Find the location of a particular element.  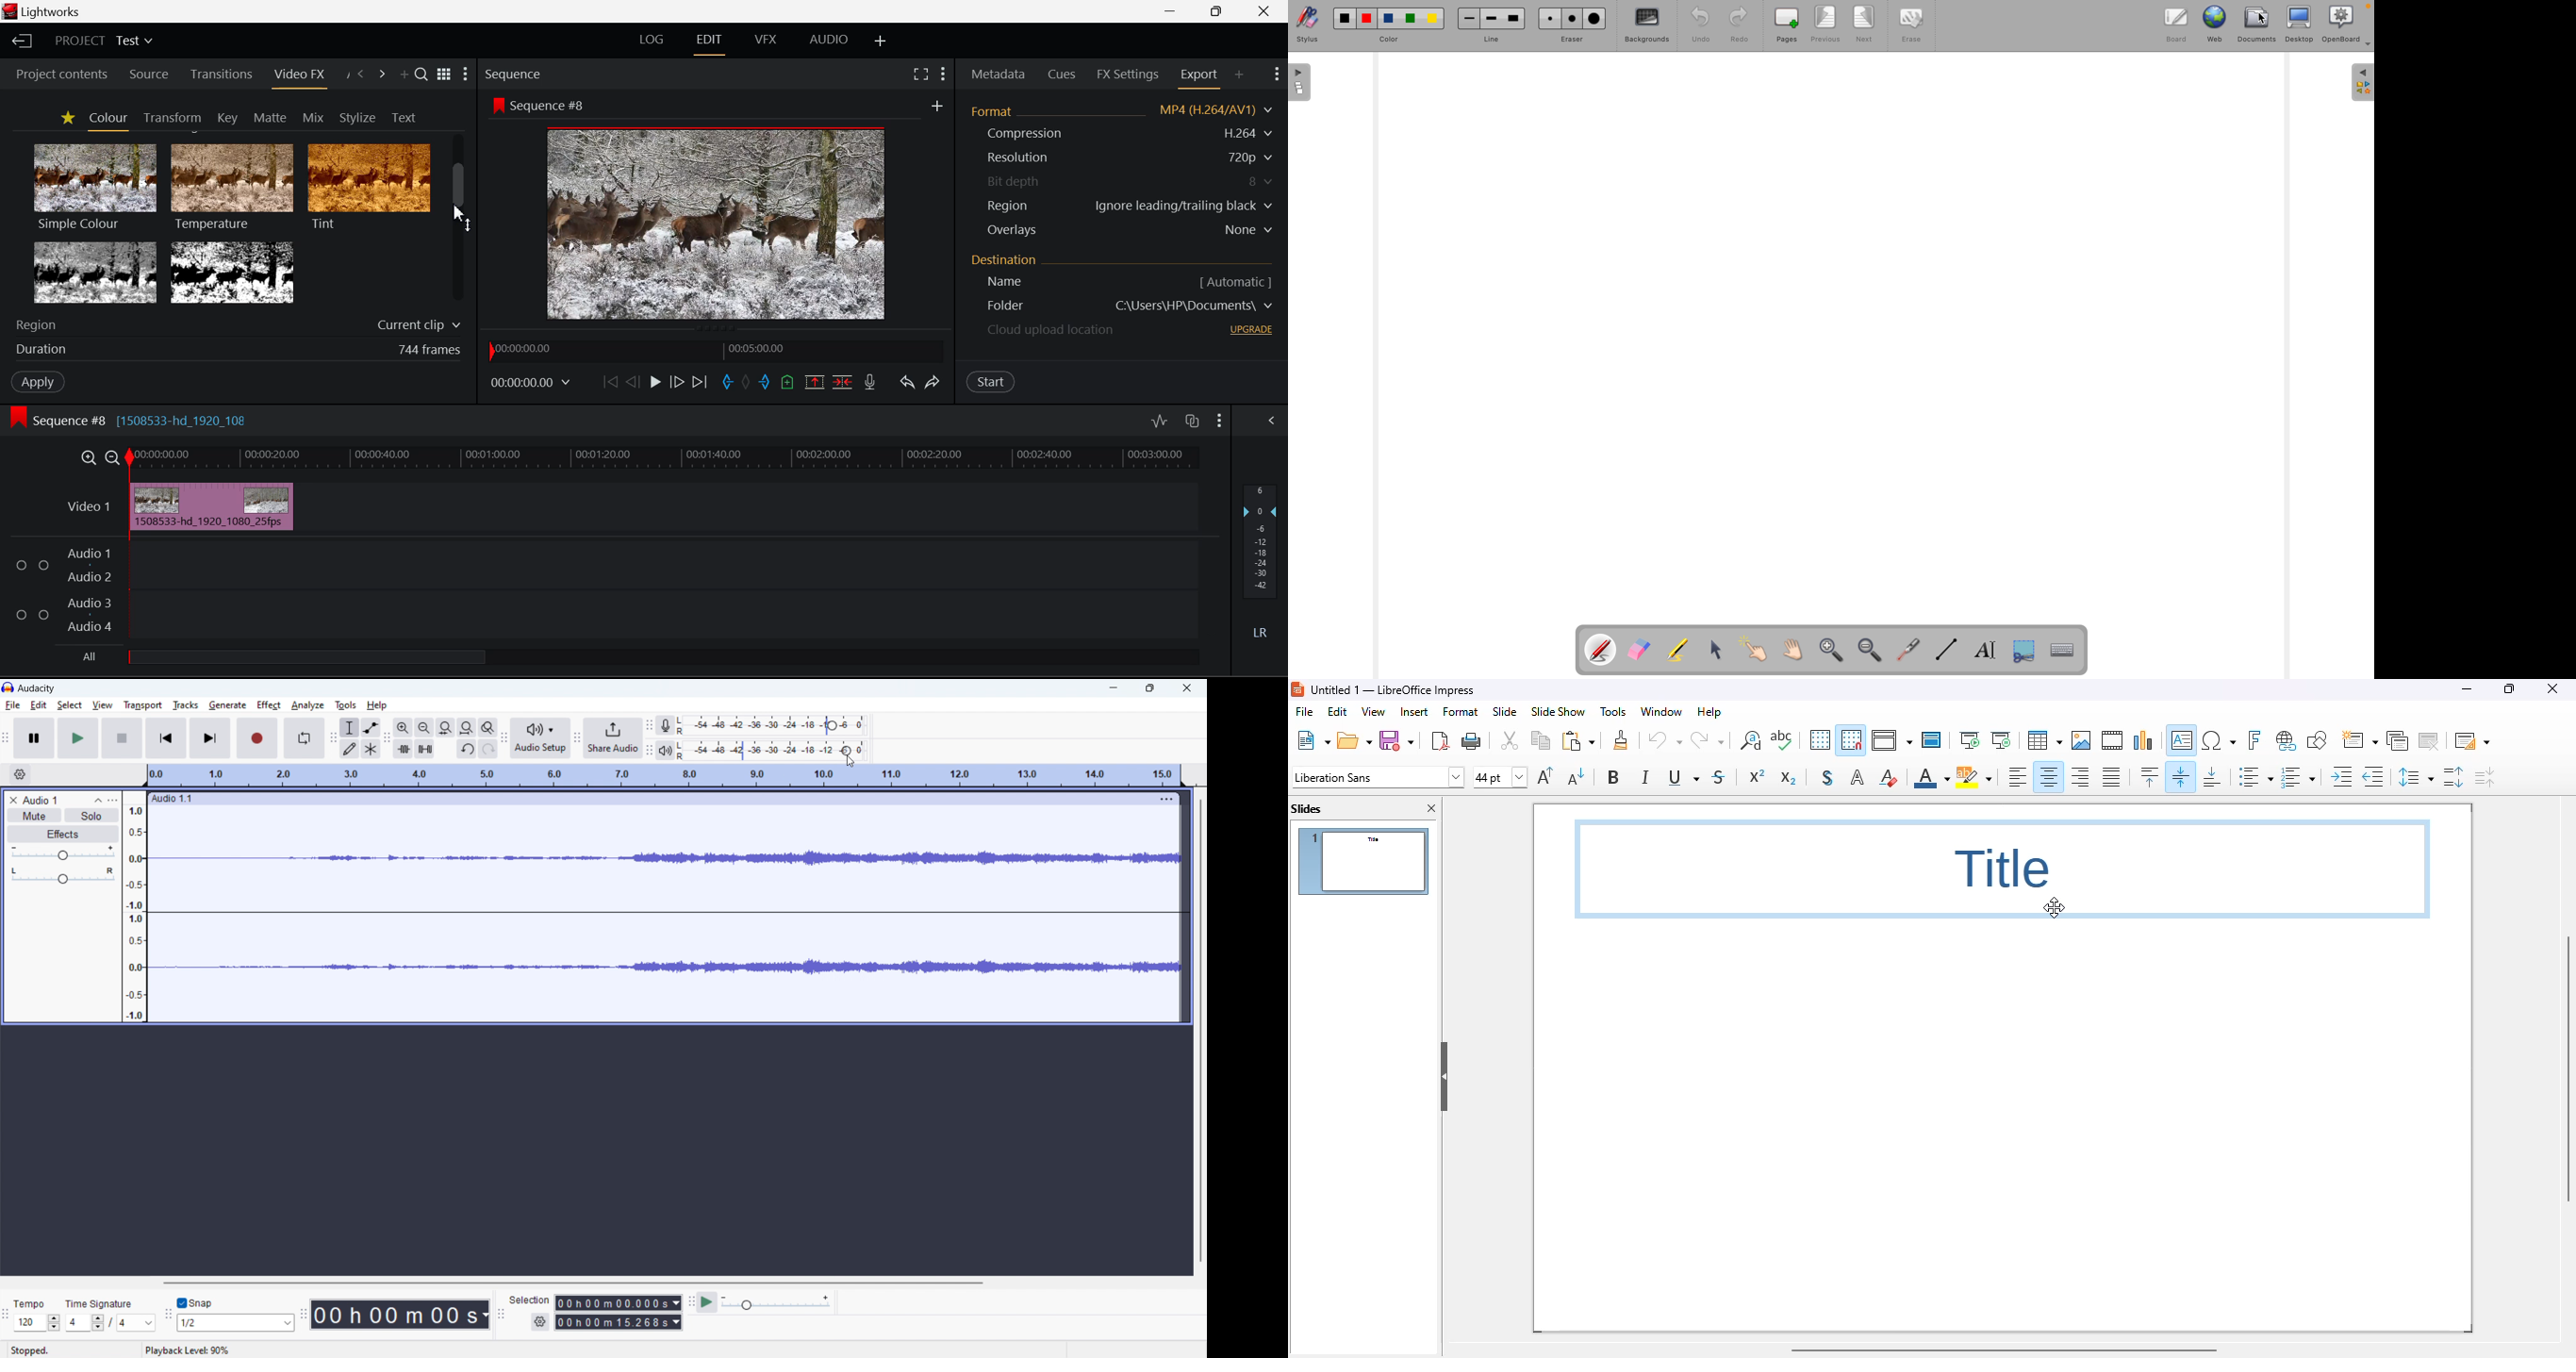

play is located at coordinates (77, 738).